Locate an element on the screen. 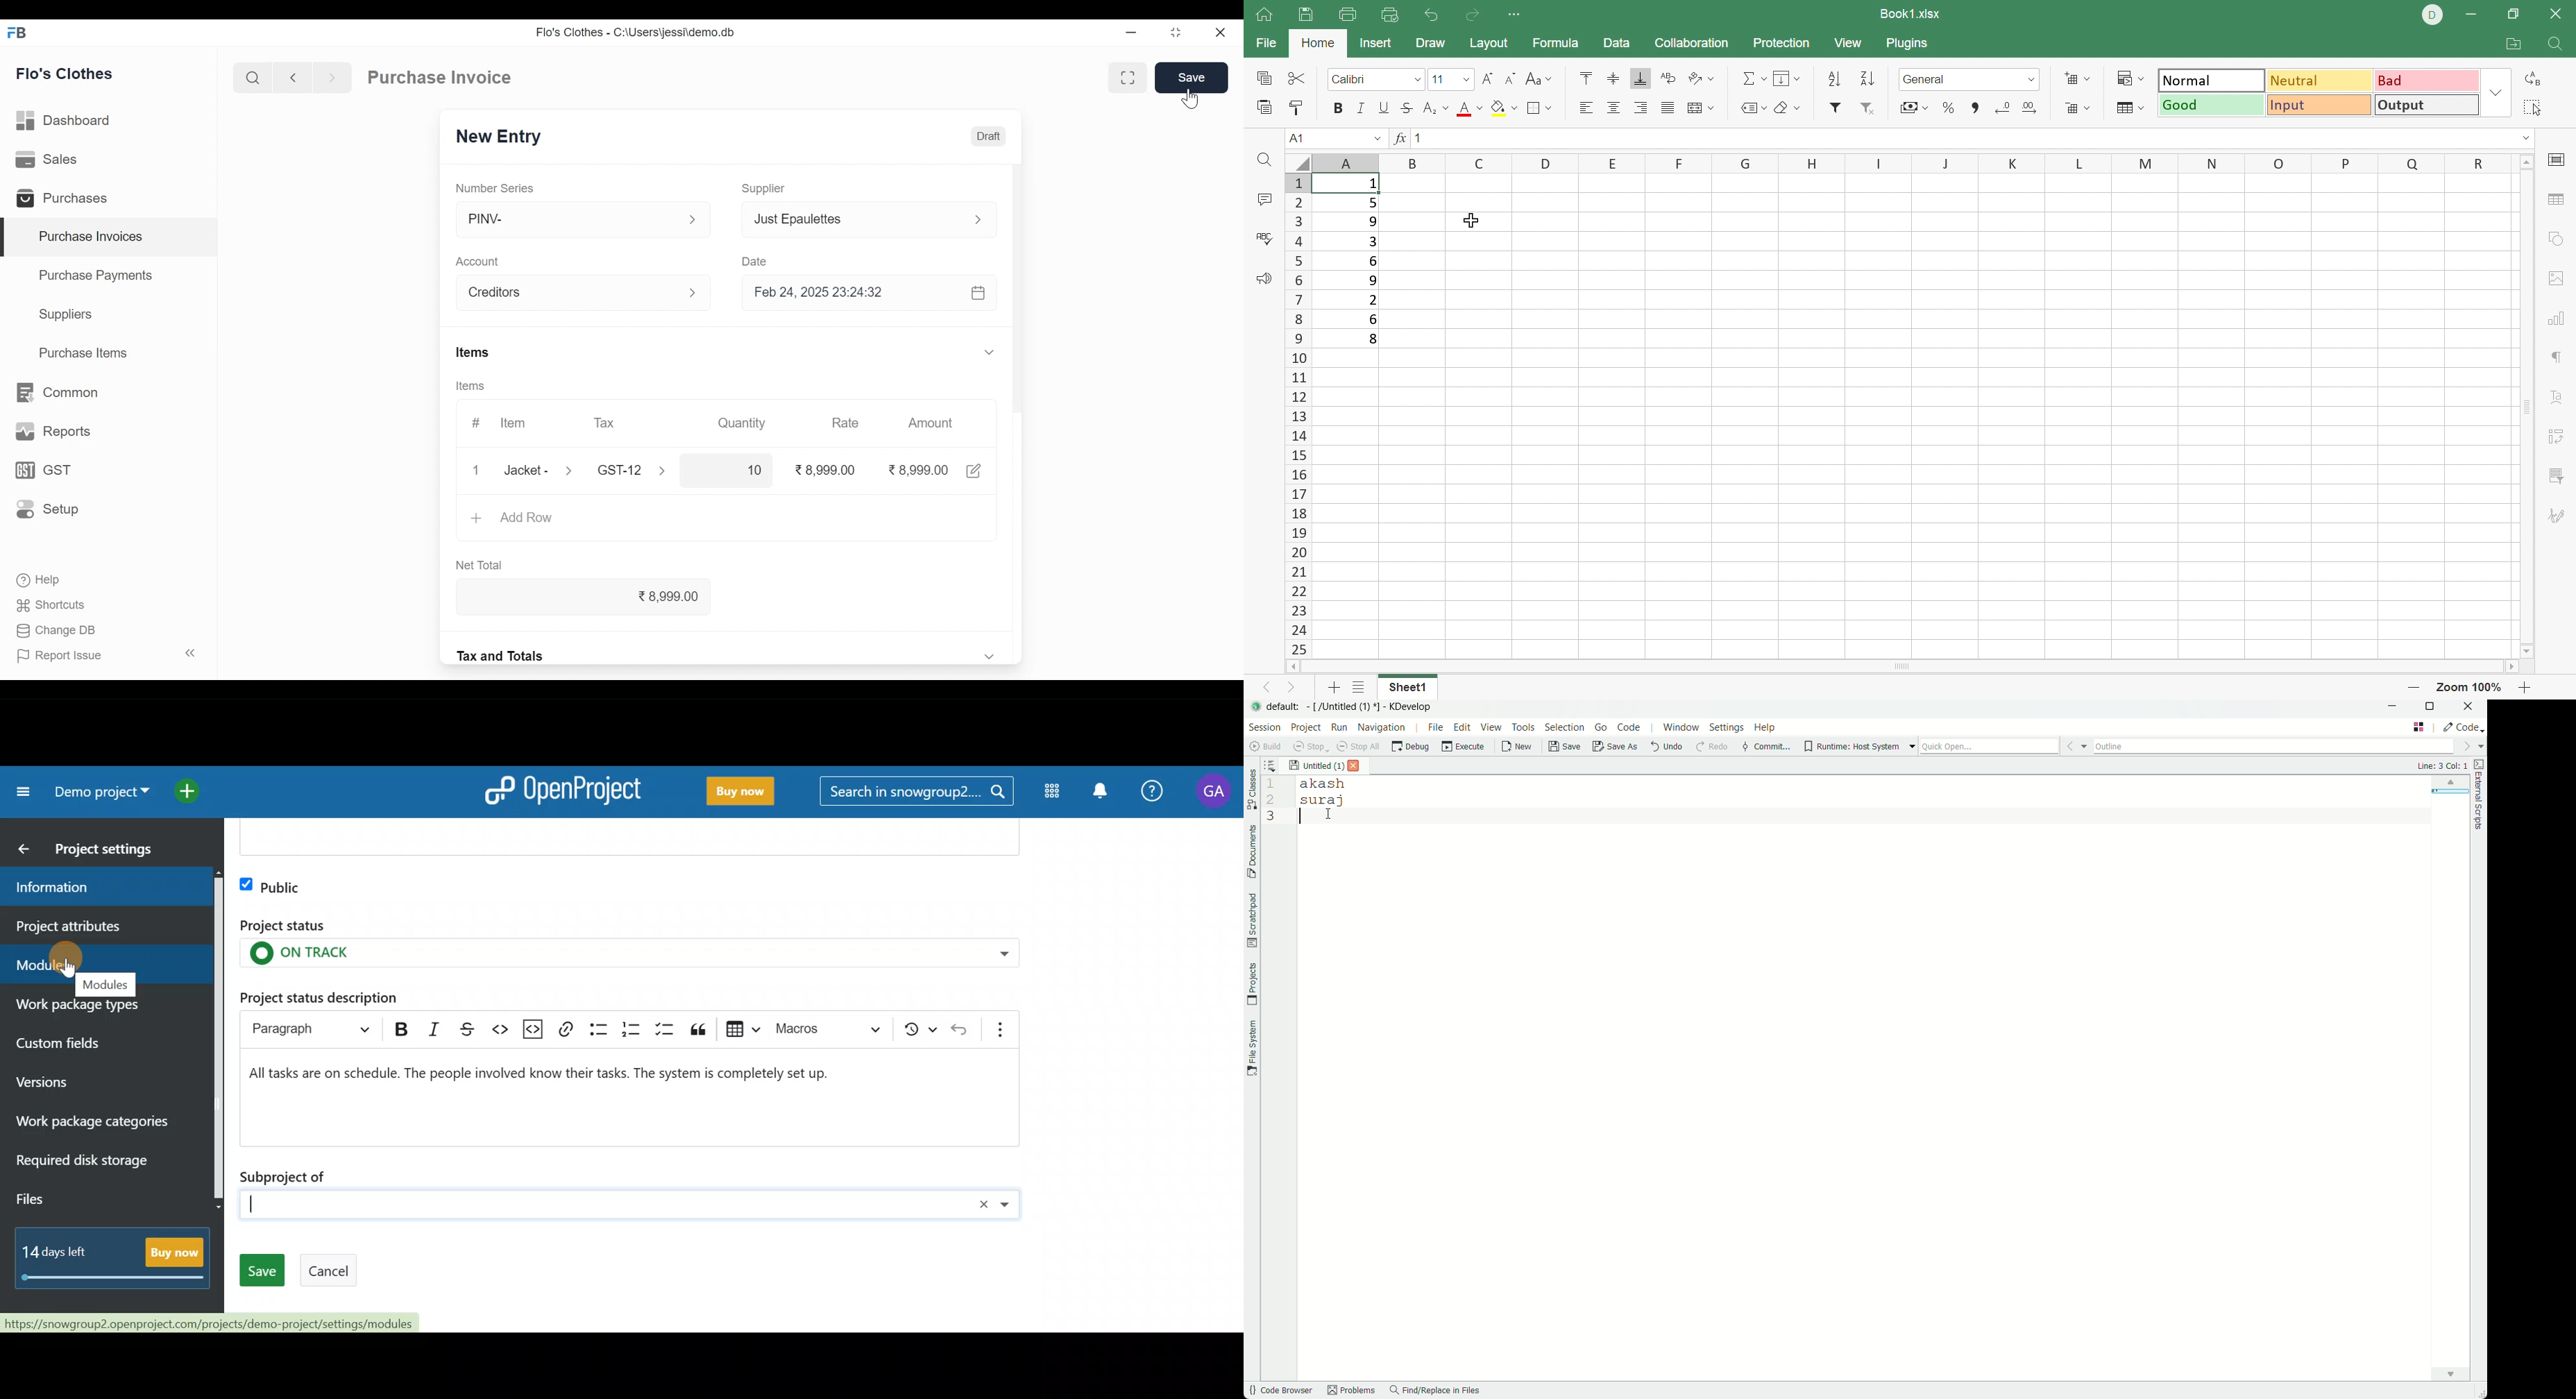 The width and height of the screenshot is (2576, 1400). Align bottom is located at coordinates (1638, 77).